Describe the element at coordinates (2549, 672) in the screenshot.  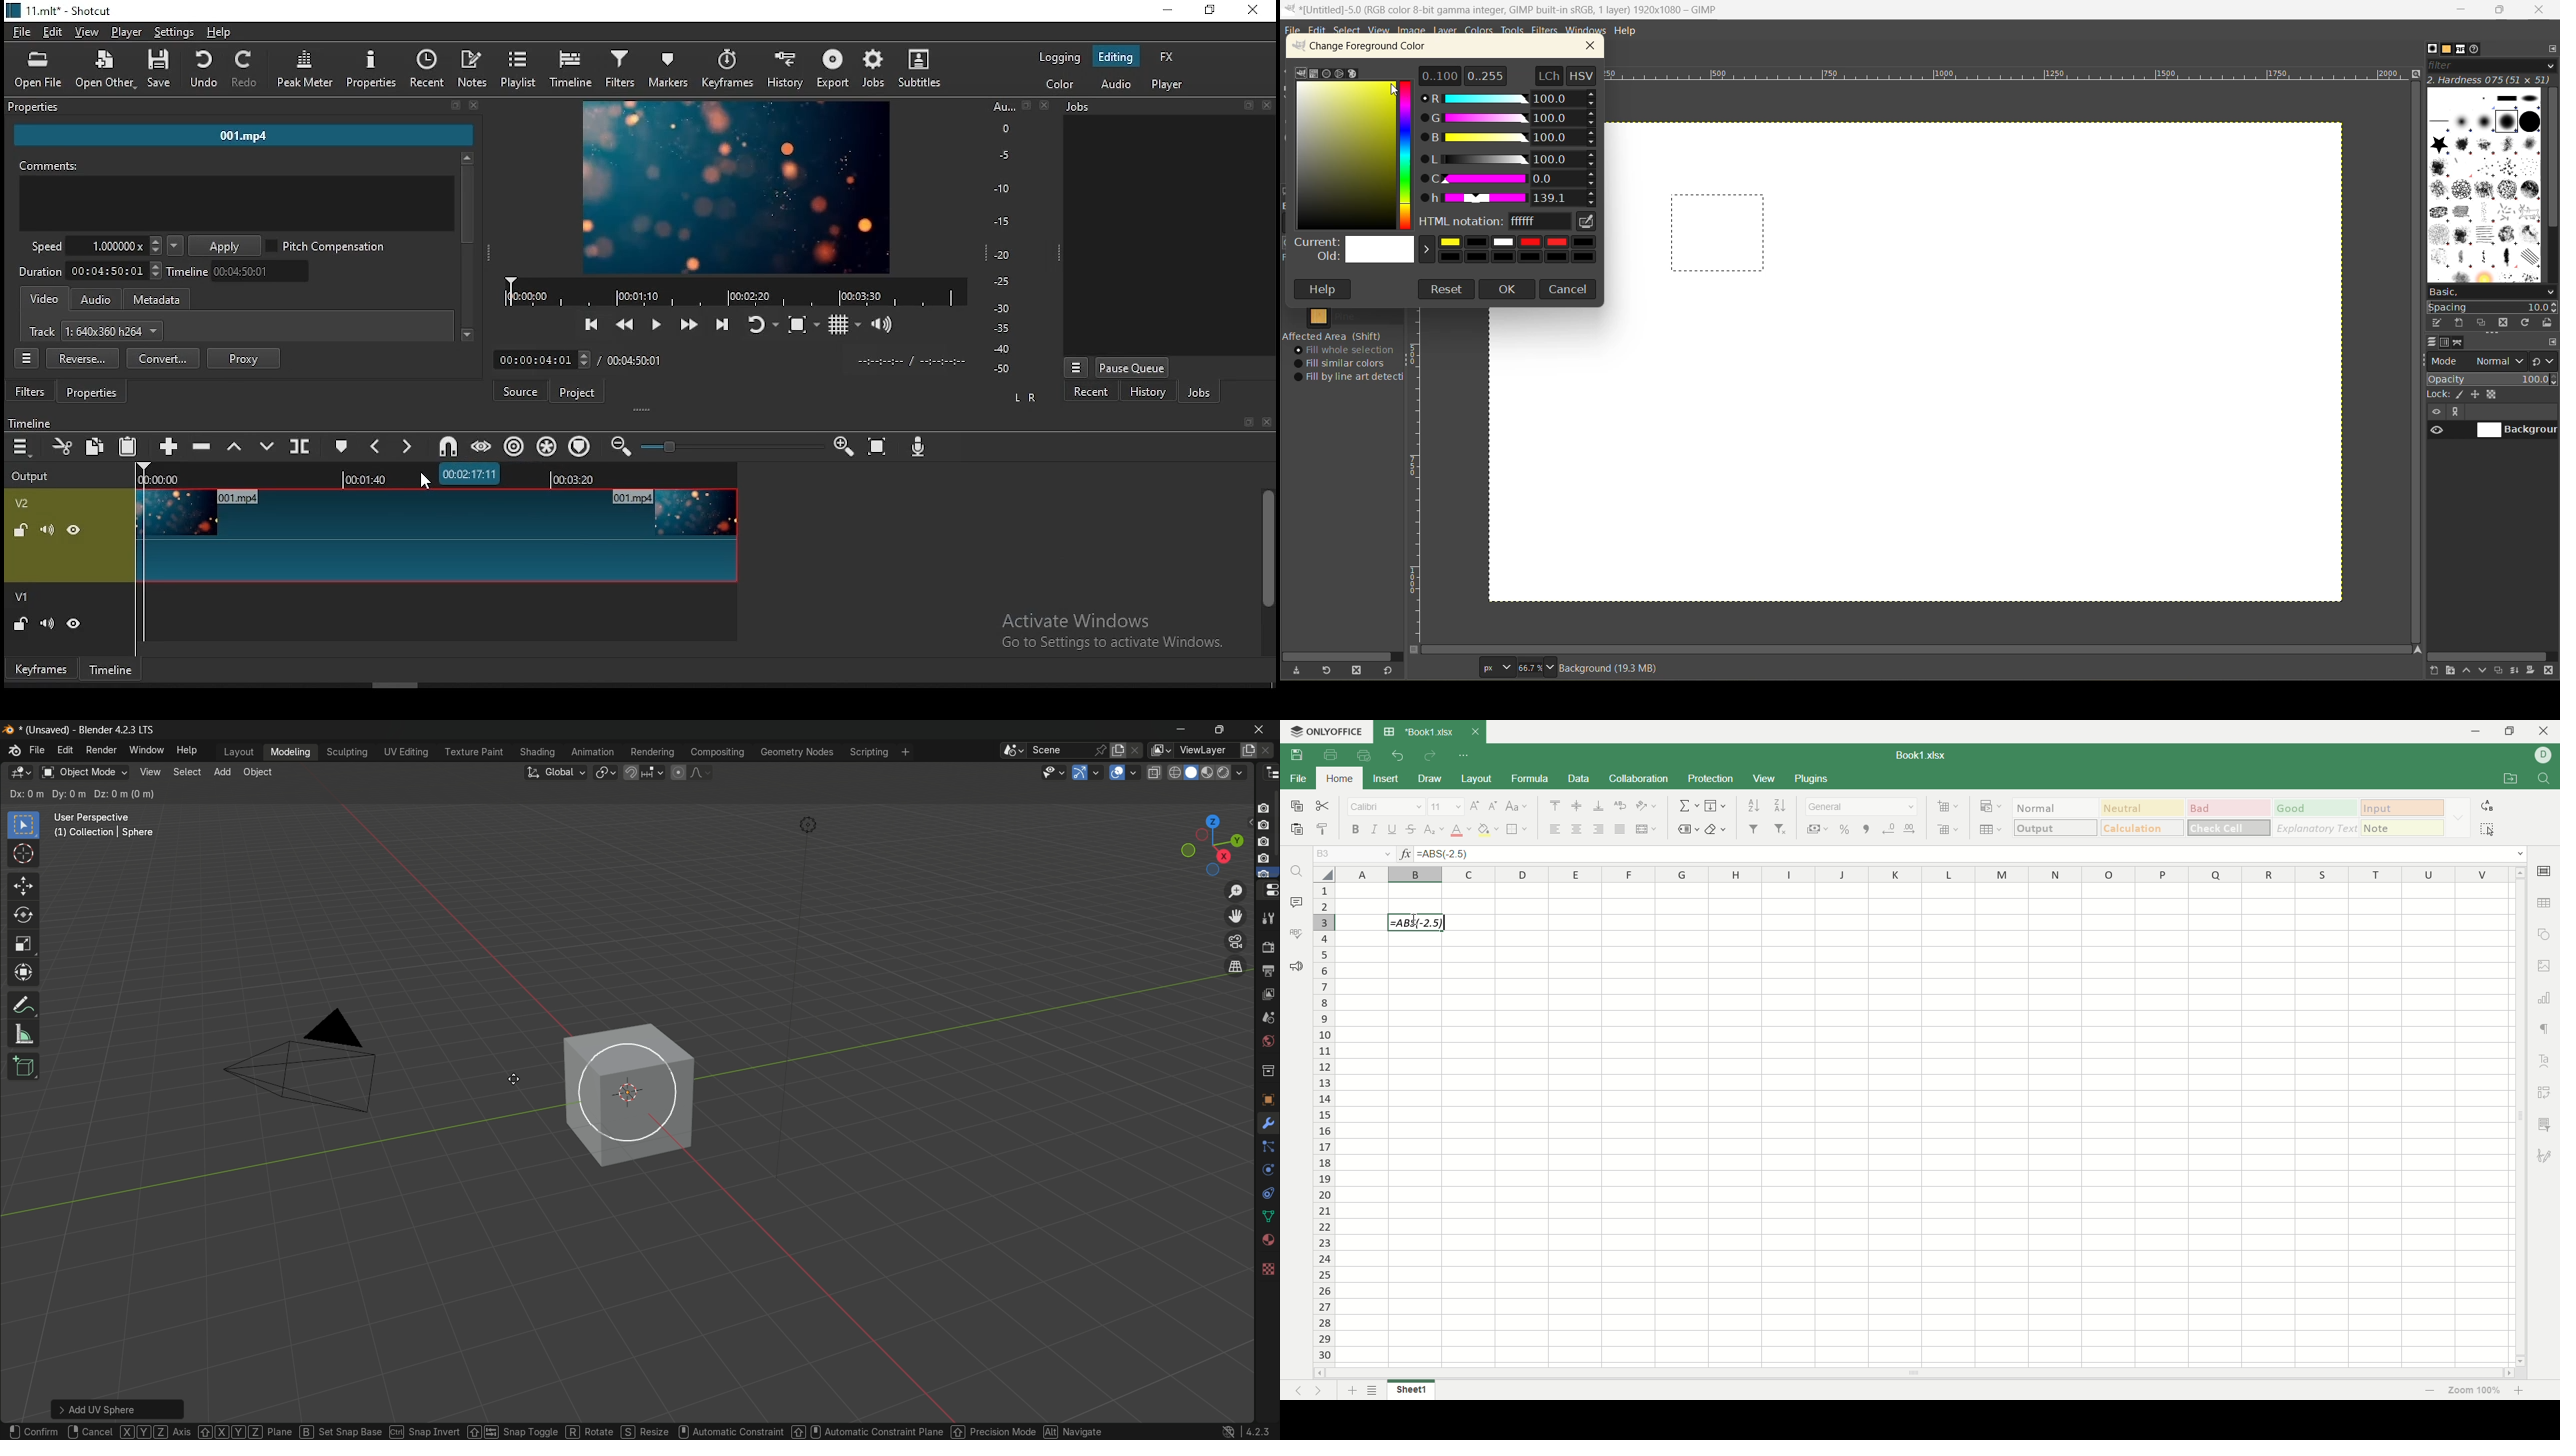
I see `delete this layer` at that location.